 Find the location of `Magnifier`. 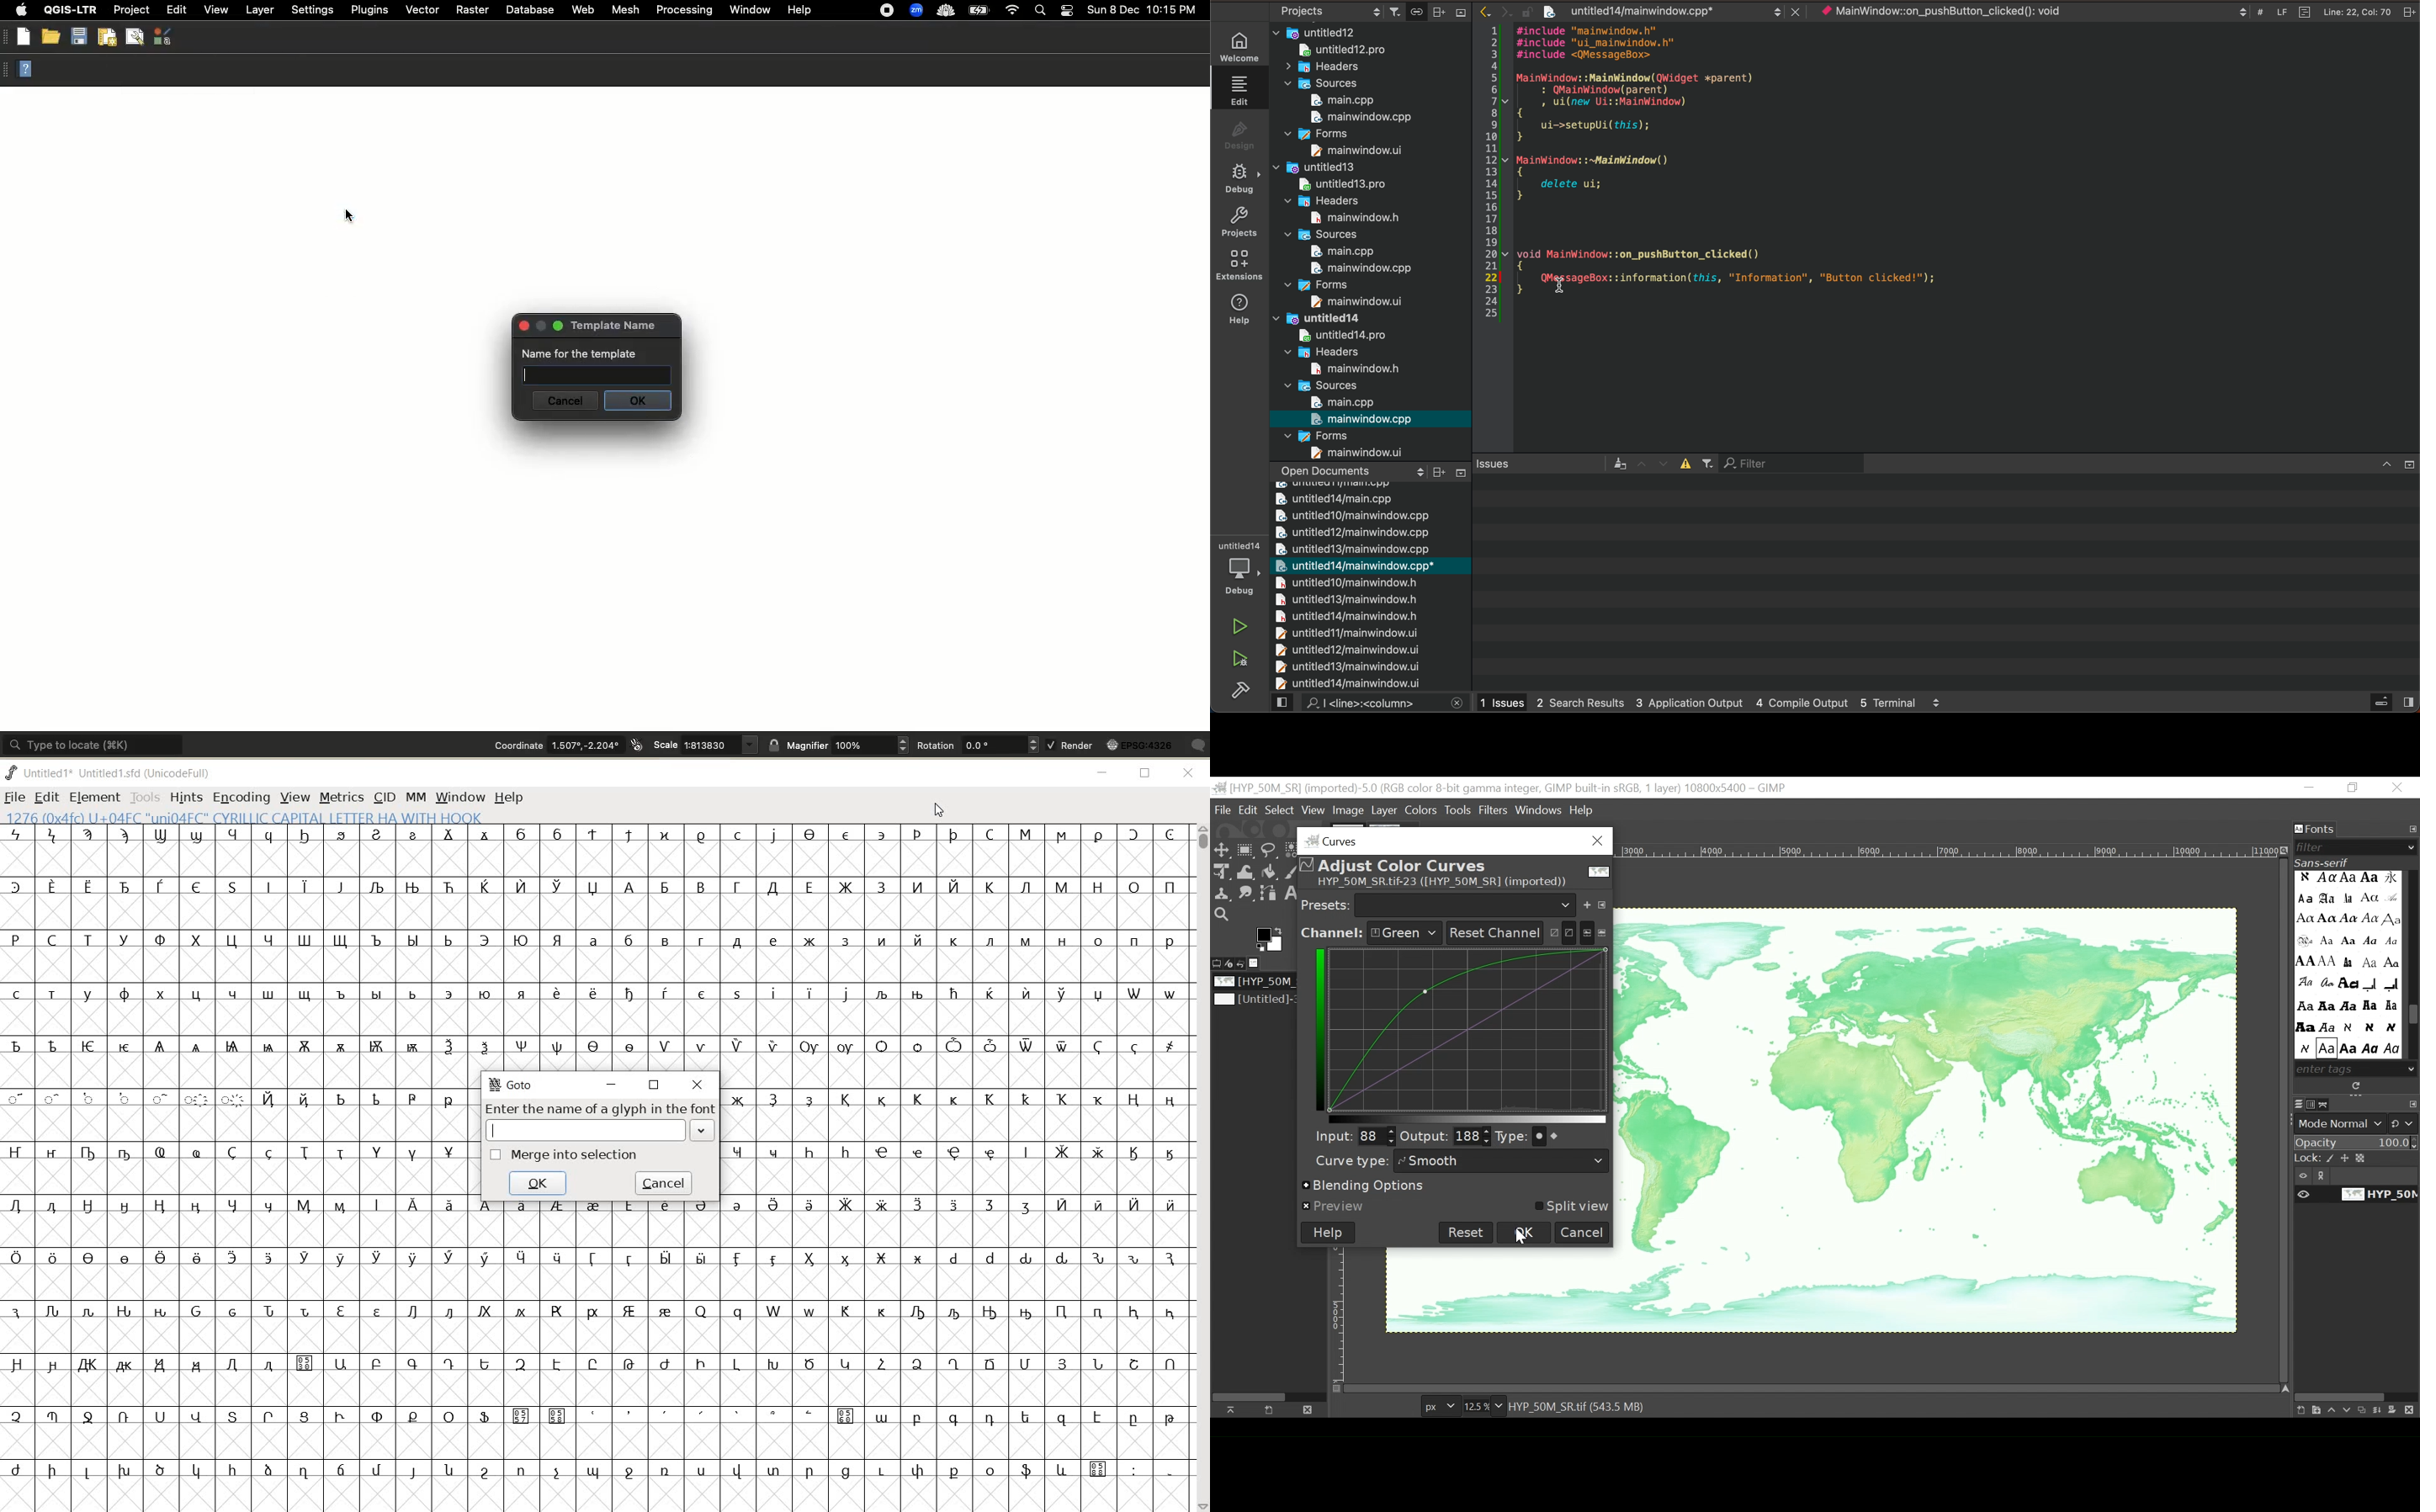

Magnifier is located at coordinates (809, 746).